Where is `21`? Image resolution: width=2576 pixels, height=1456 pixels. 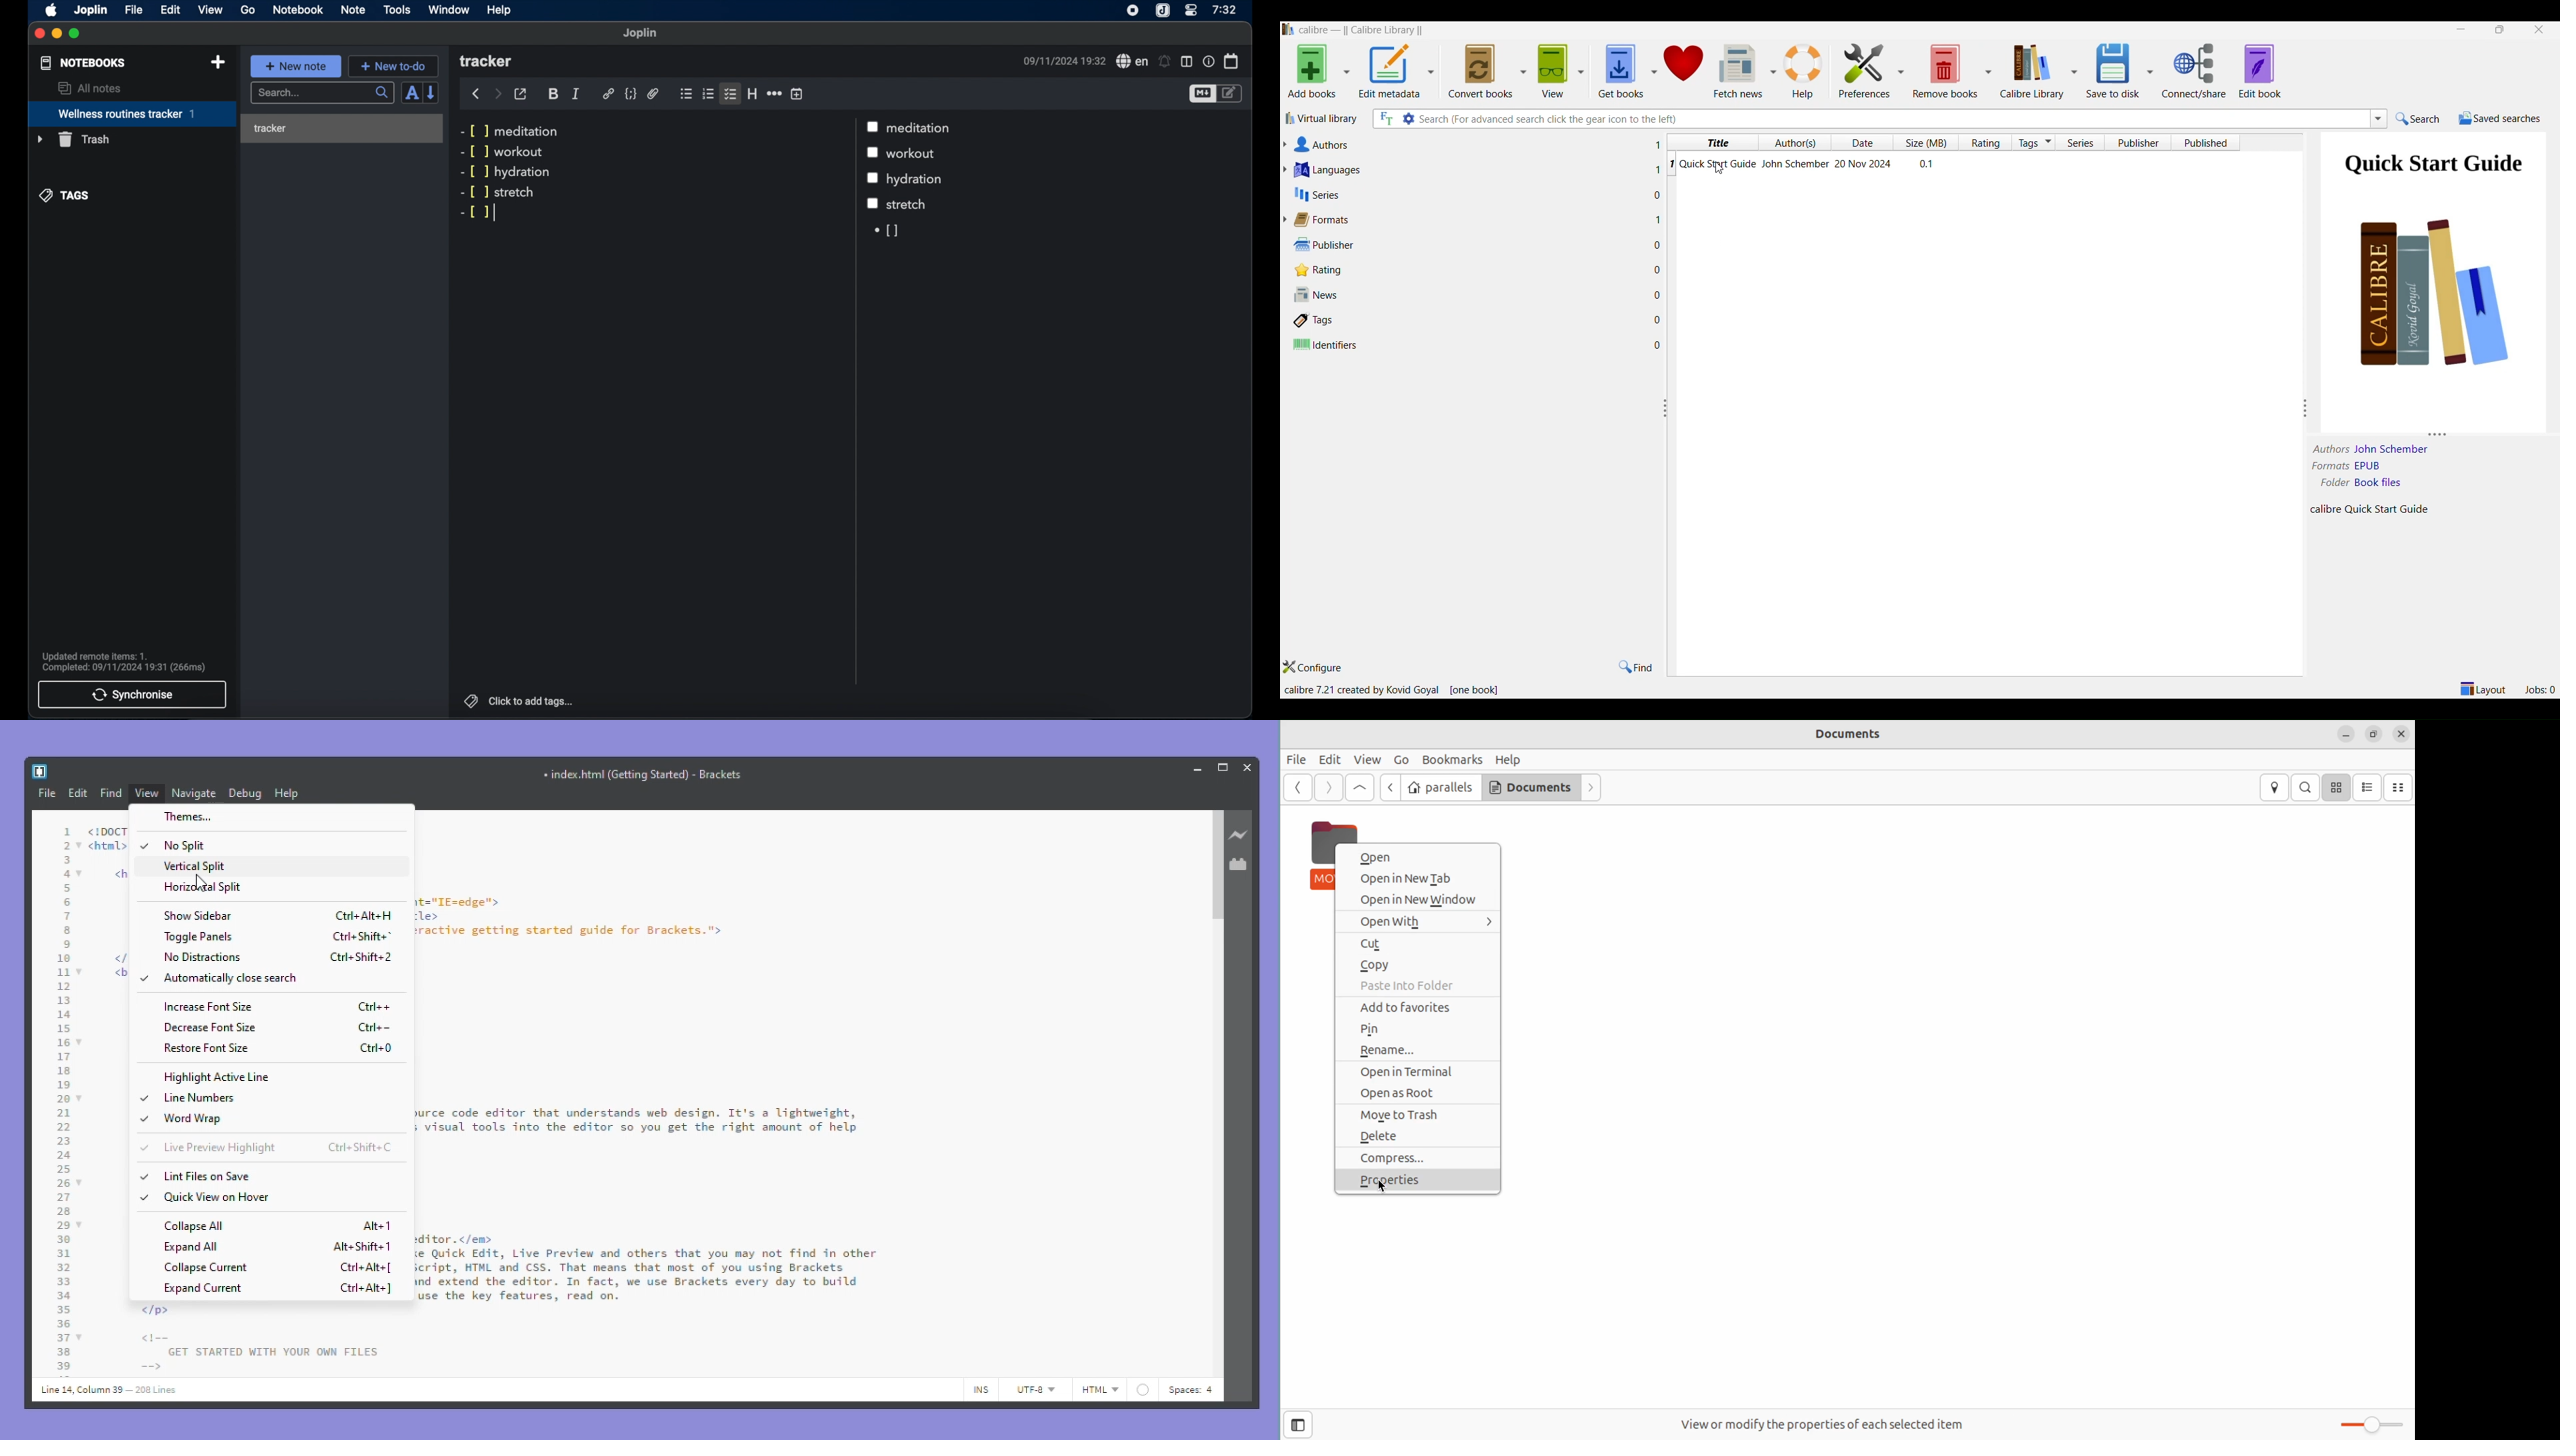
21 is located at coordinates (63, 1113).